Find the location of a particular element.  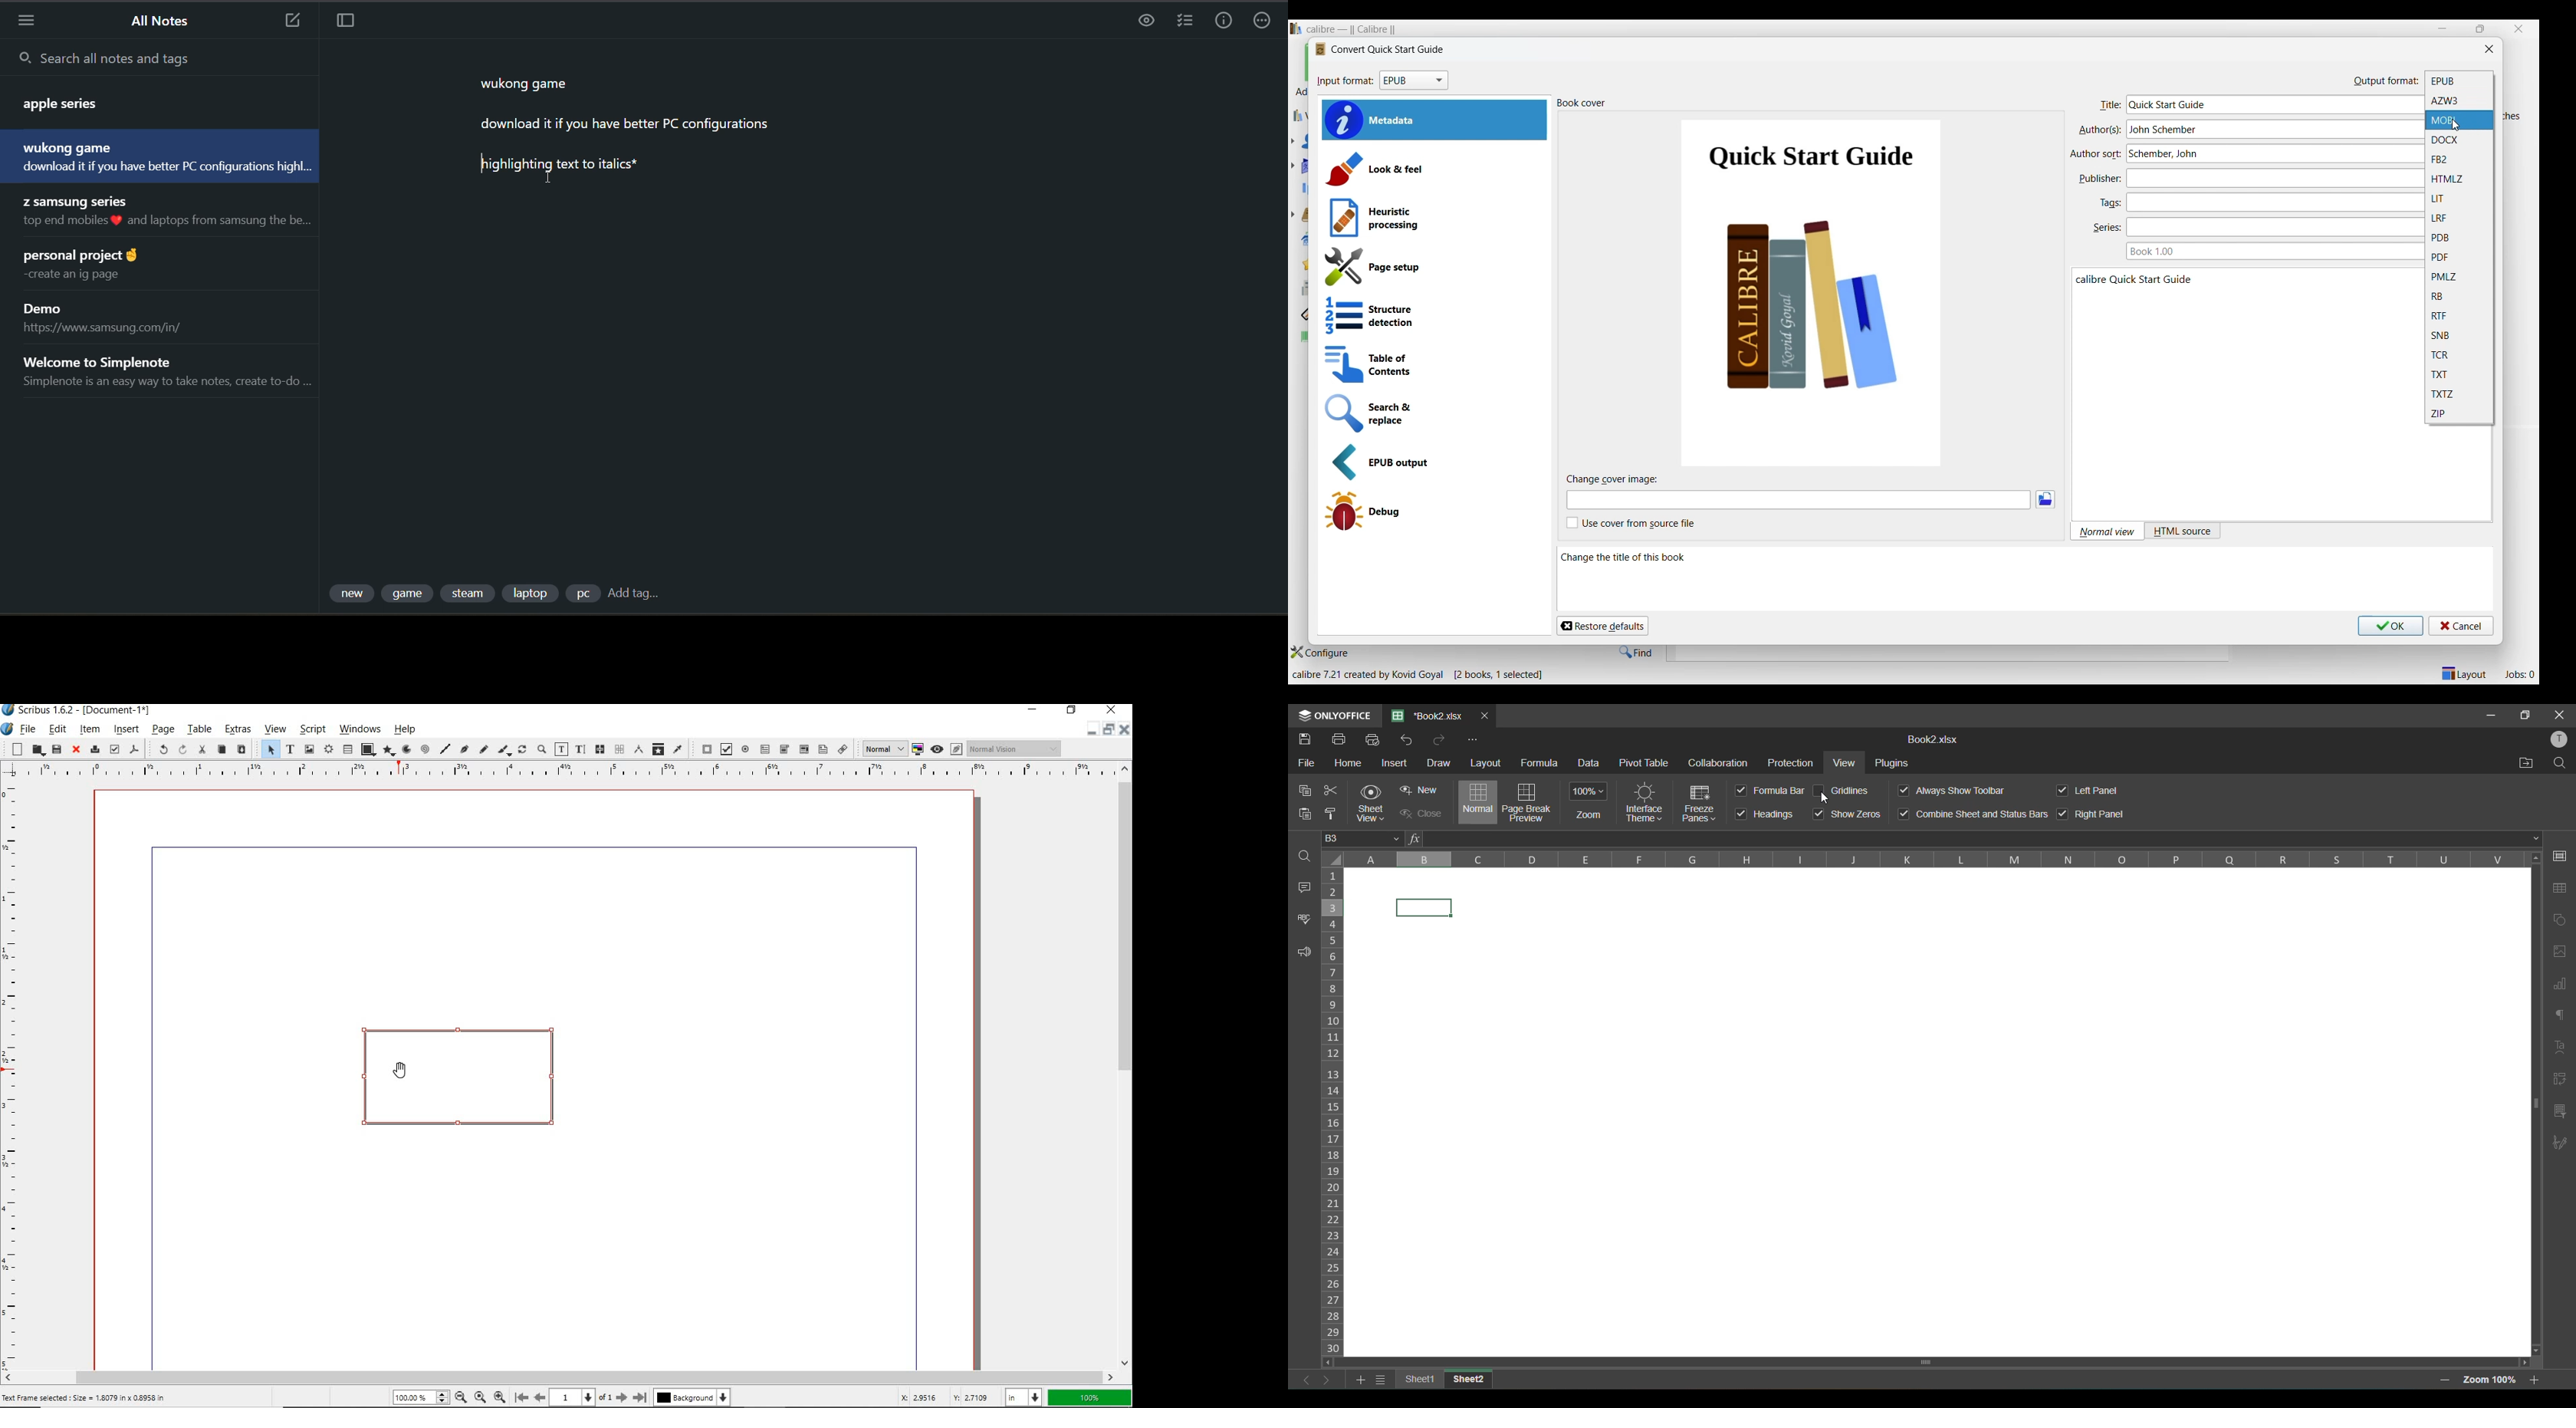

insert is located at coordinates (125, 729).